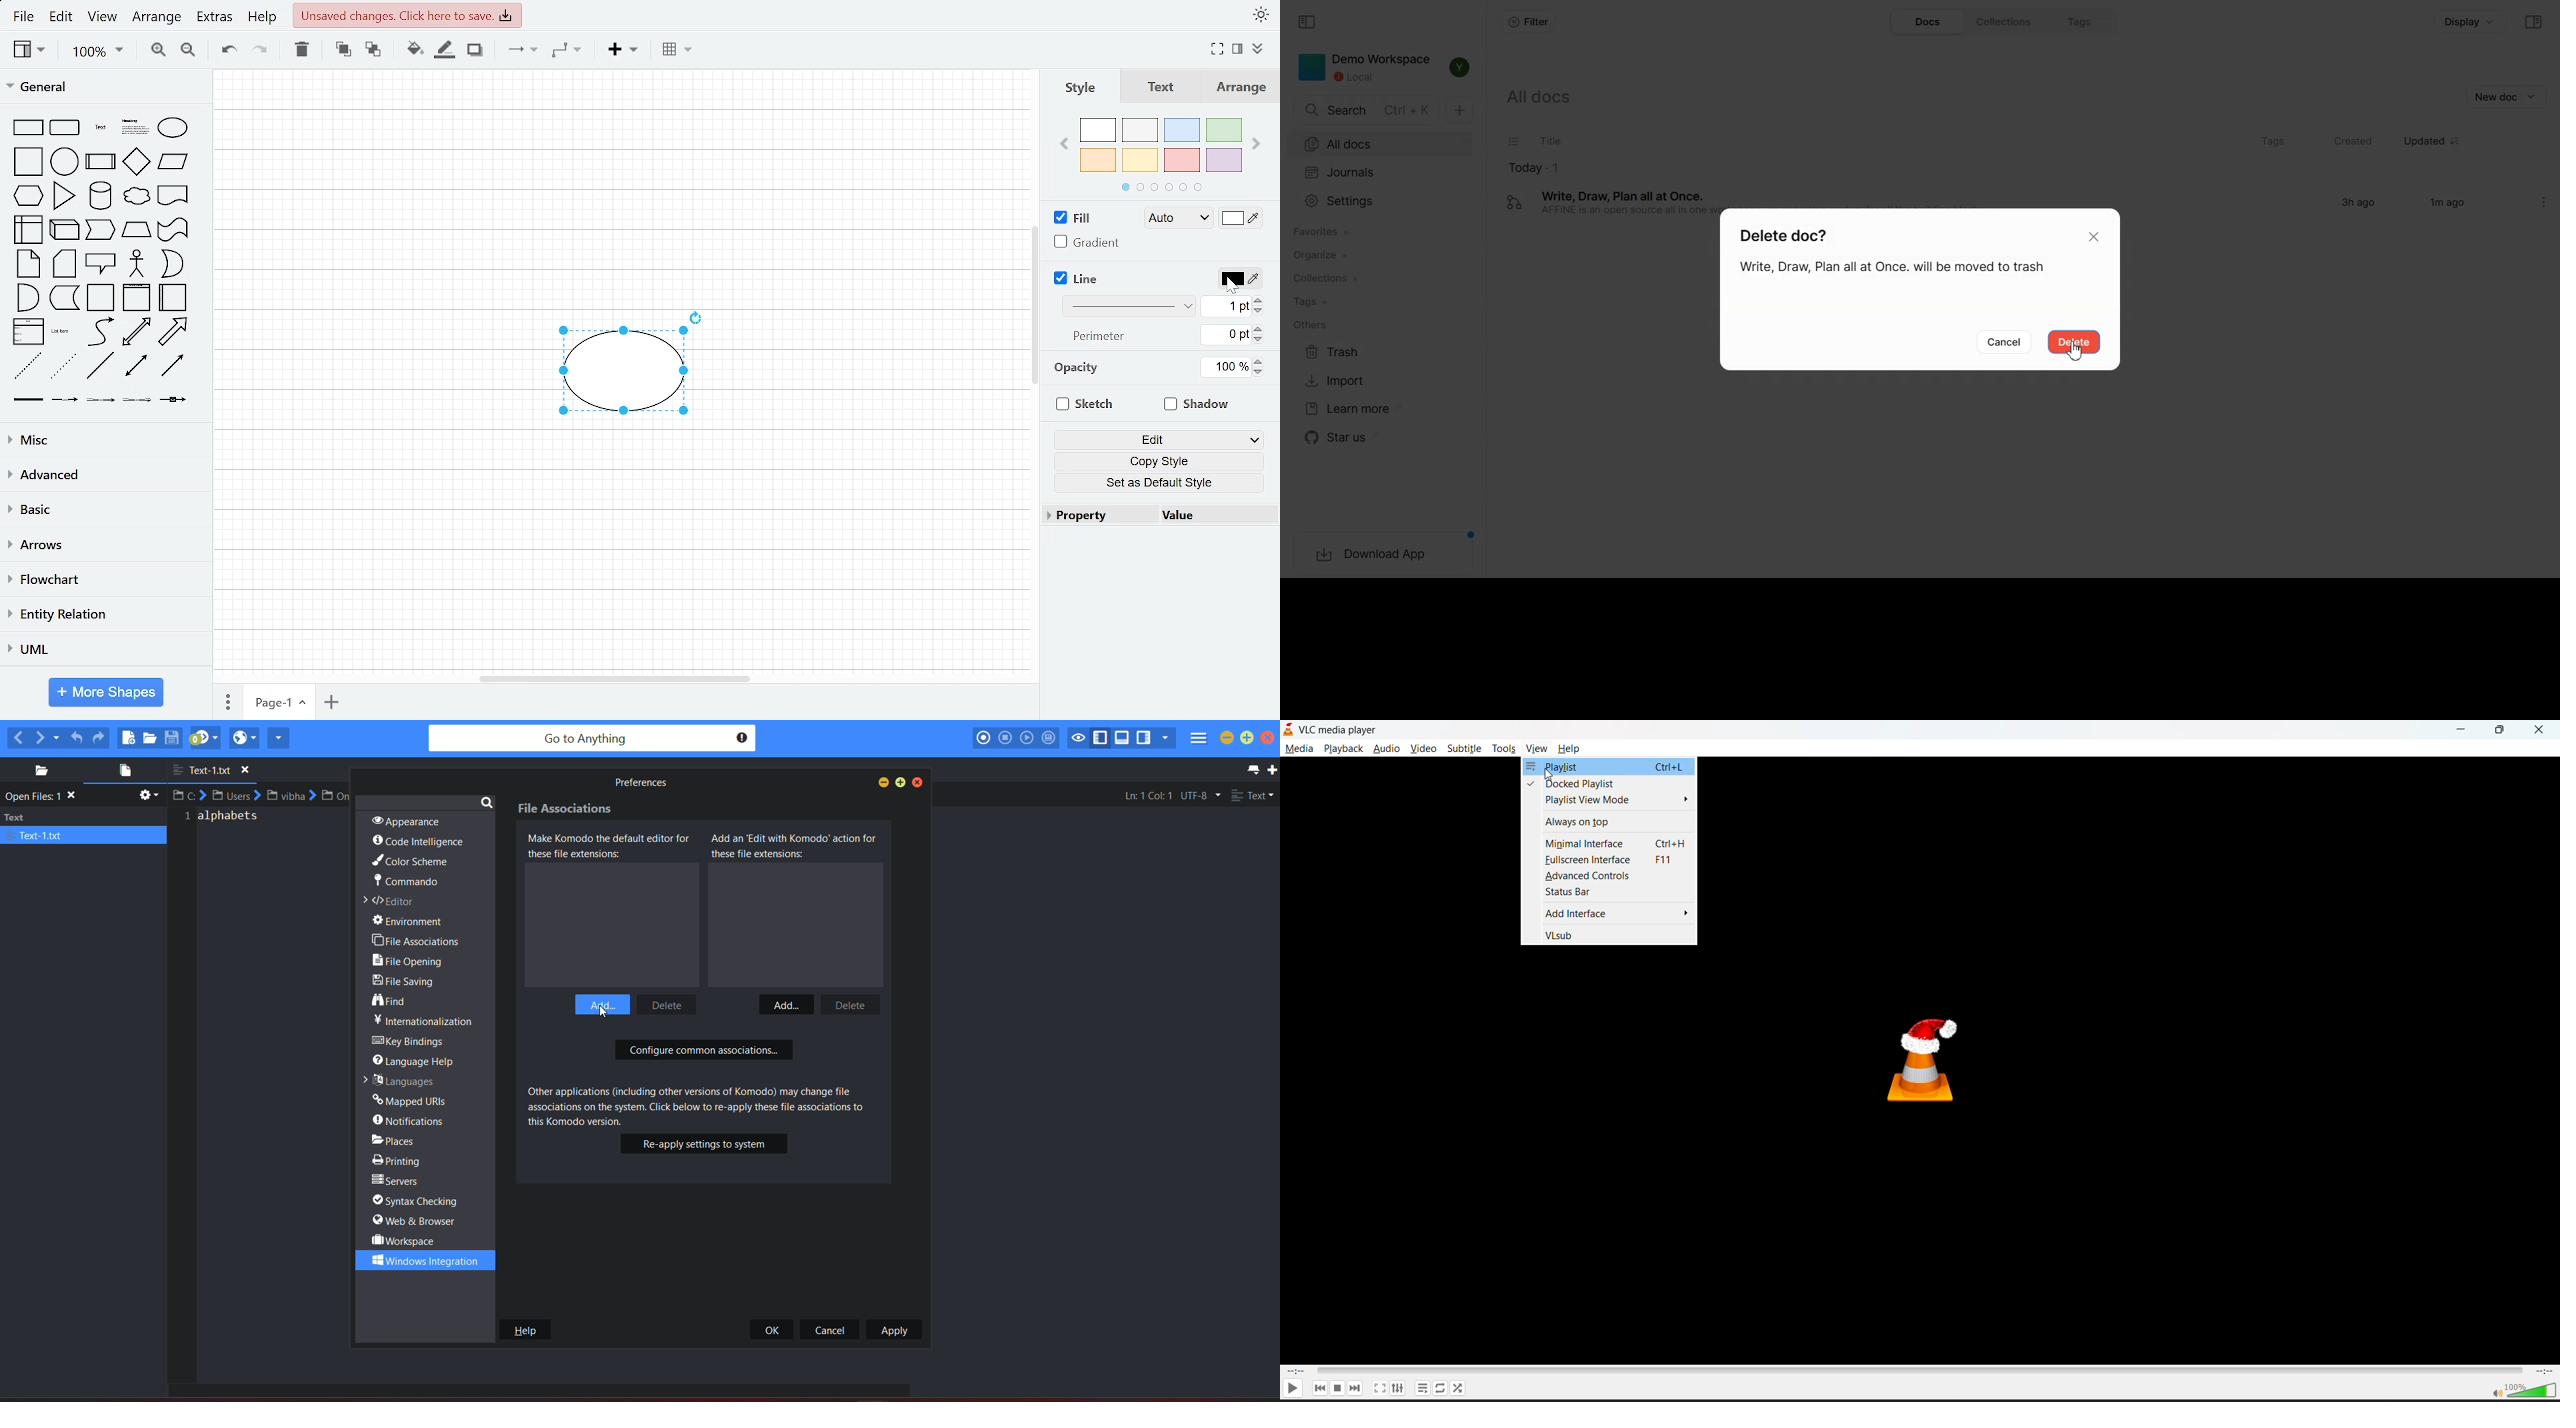  I want to click on decrease opacity, so click(1258, 373).